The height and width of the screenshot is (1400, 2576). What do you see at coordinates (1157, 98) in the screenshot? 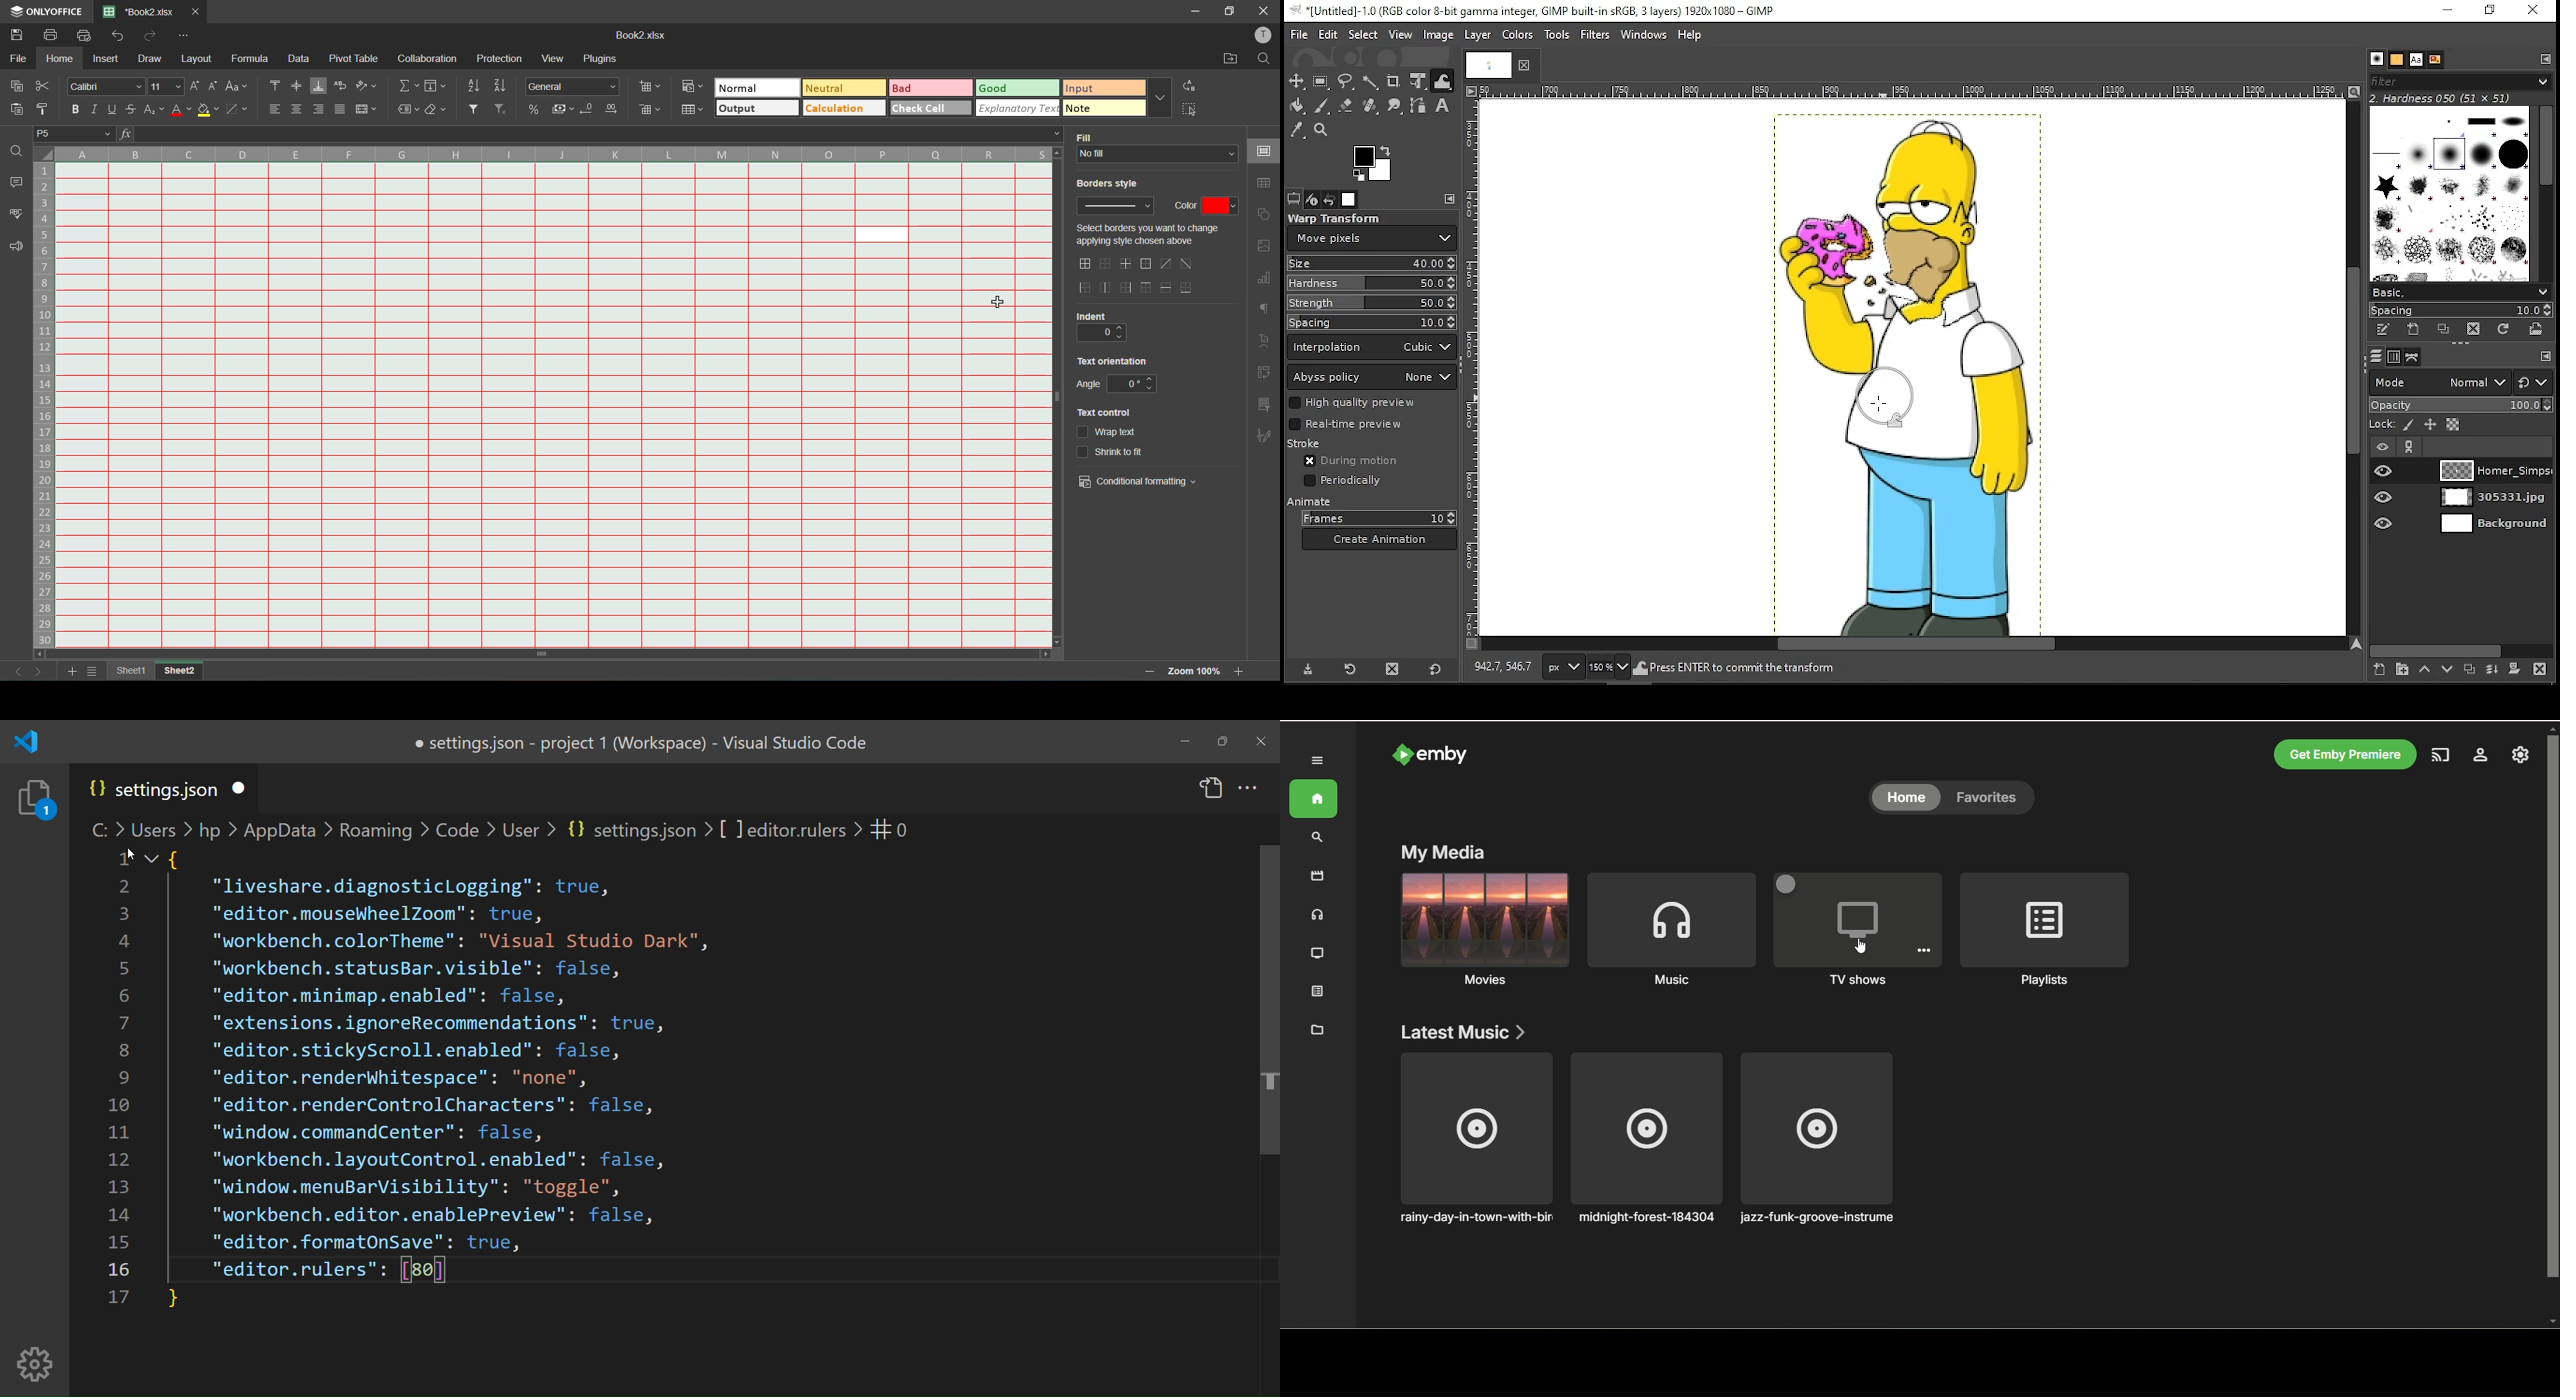
I see `more options` at bounding box center [1157, 98].